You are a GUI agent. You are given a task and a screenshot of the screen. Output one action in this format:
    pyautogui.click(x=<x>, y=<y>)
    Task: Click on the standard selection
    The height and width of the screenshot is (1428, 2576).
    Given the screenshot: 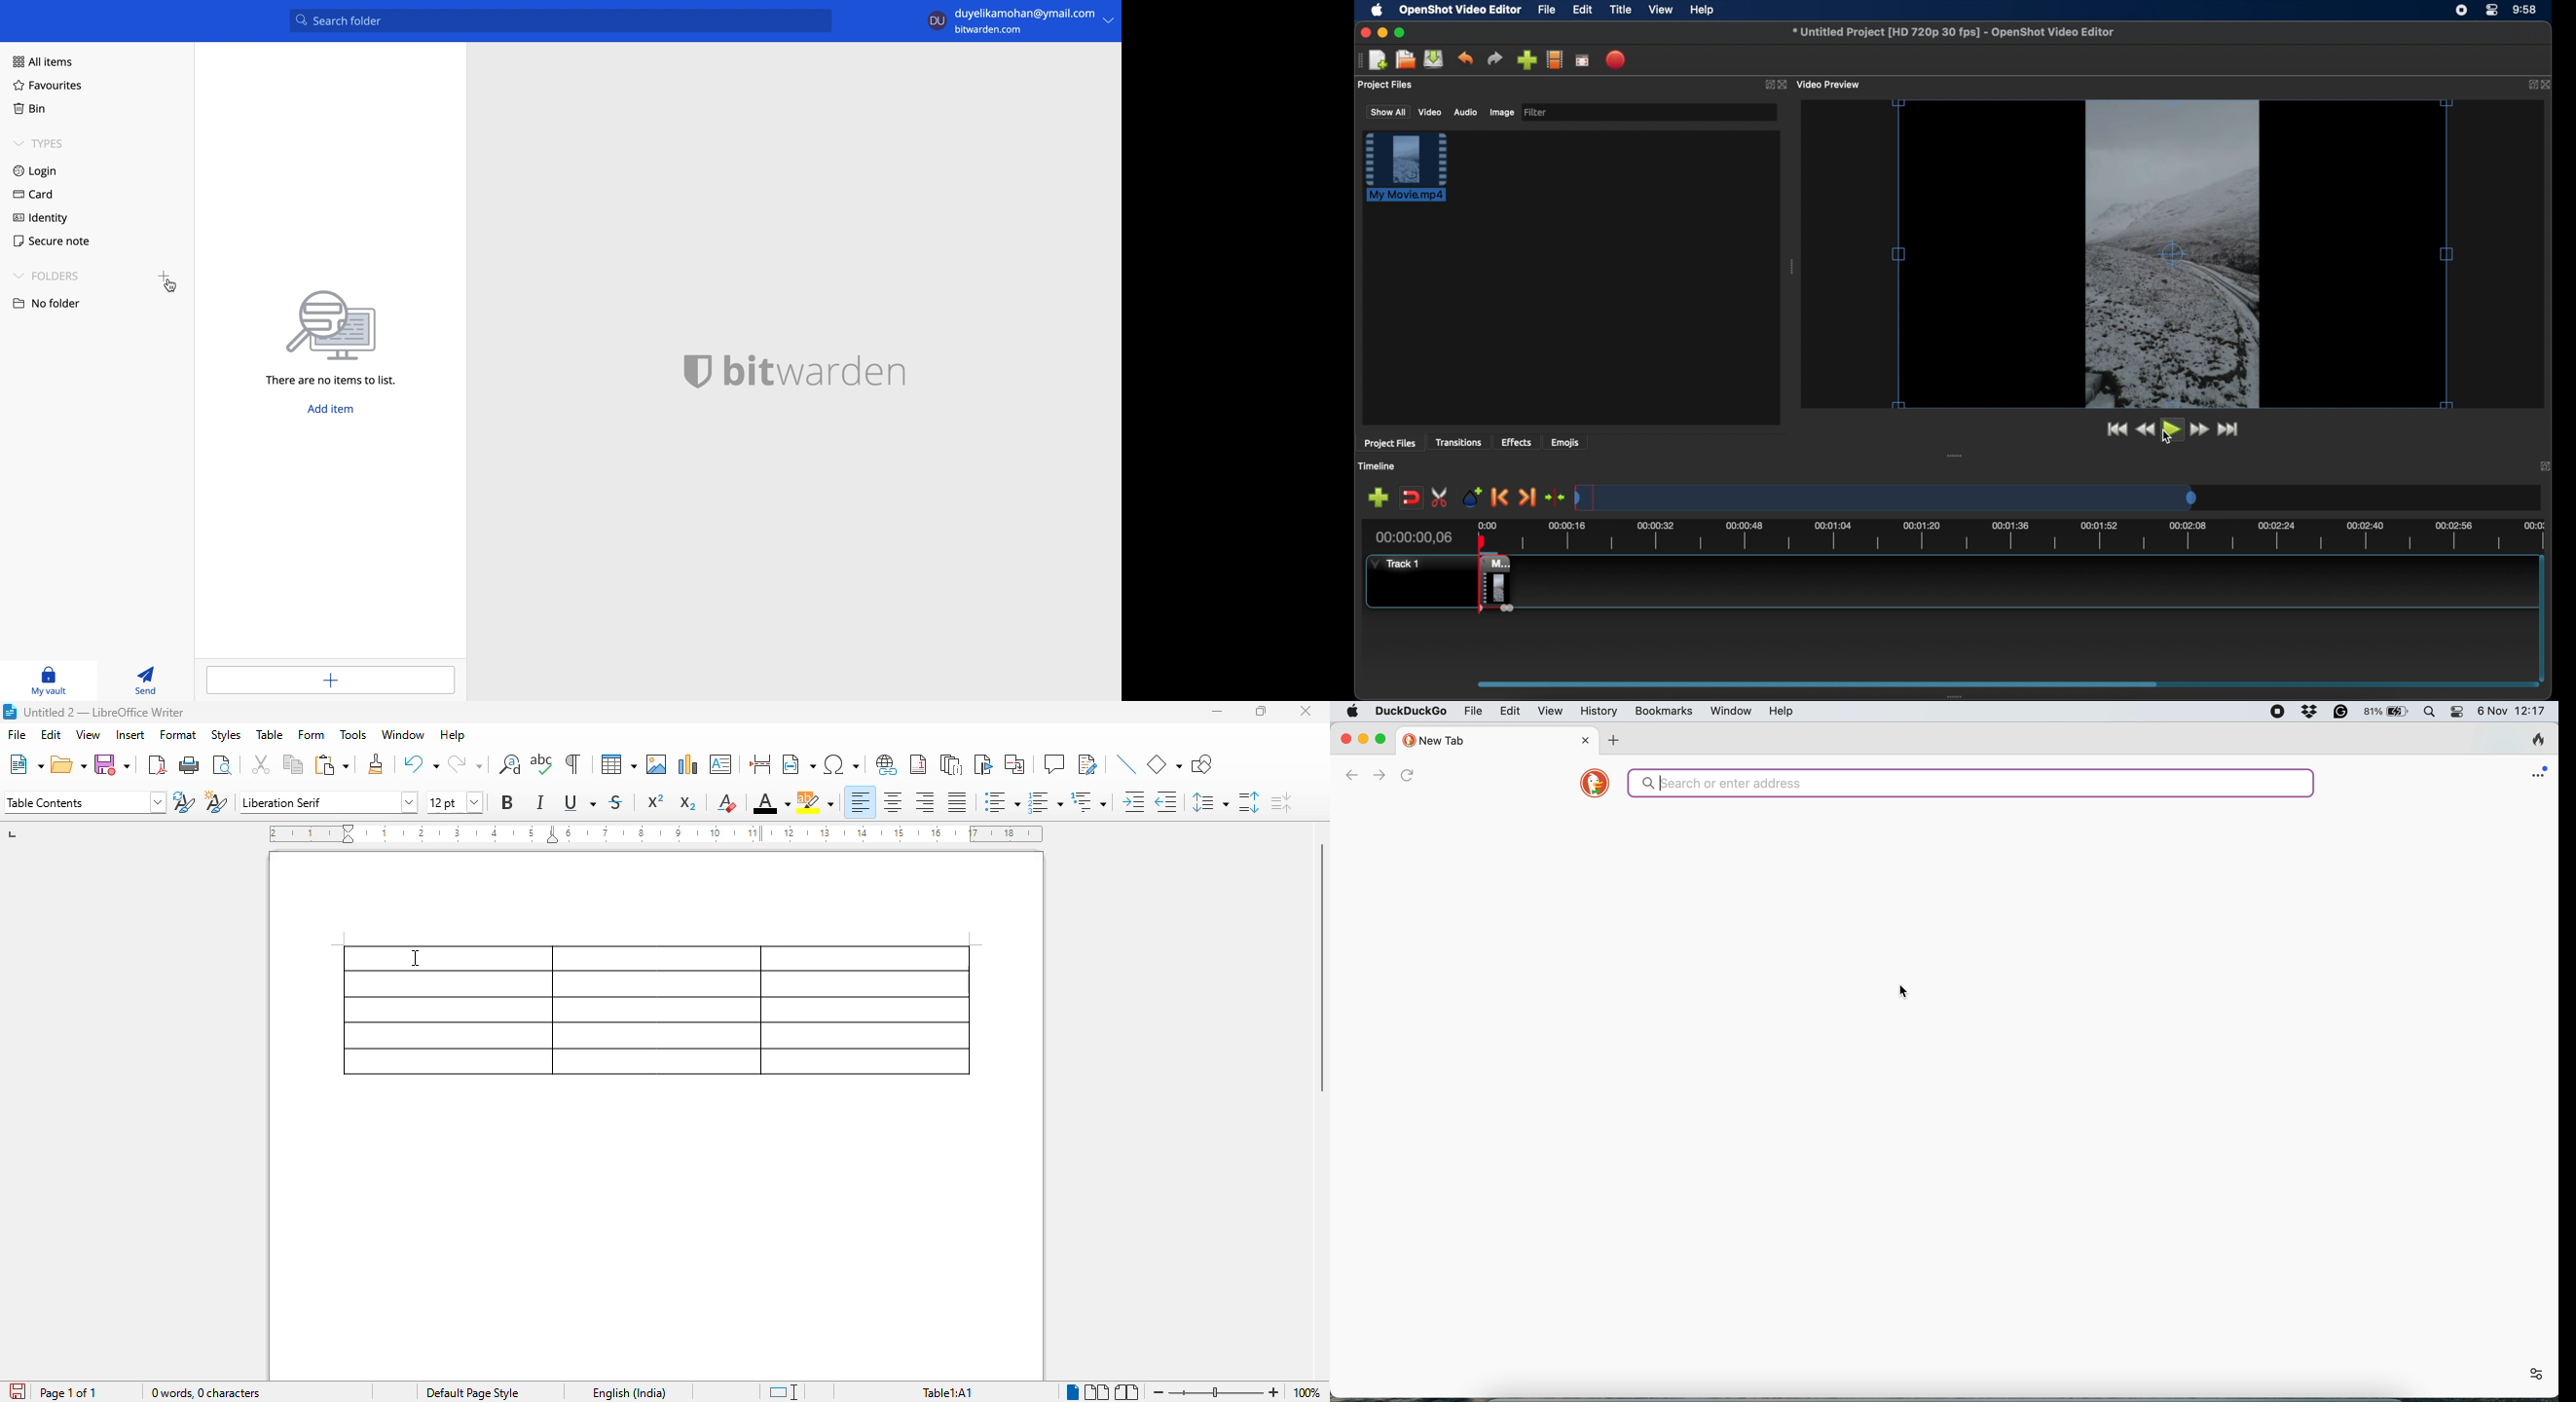 What is the action you would take?
    pyautogui.click(x=785, y=1392)
    